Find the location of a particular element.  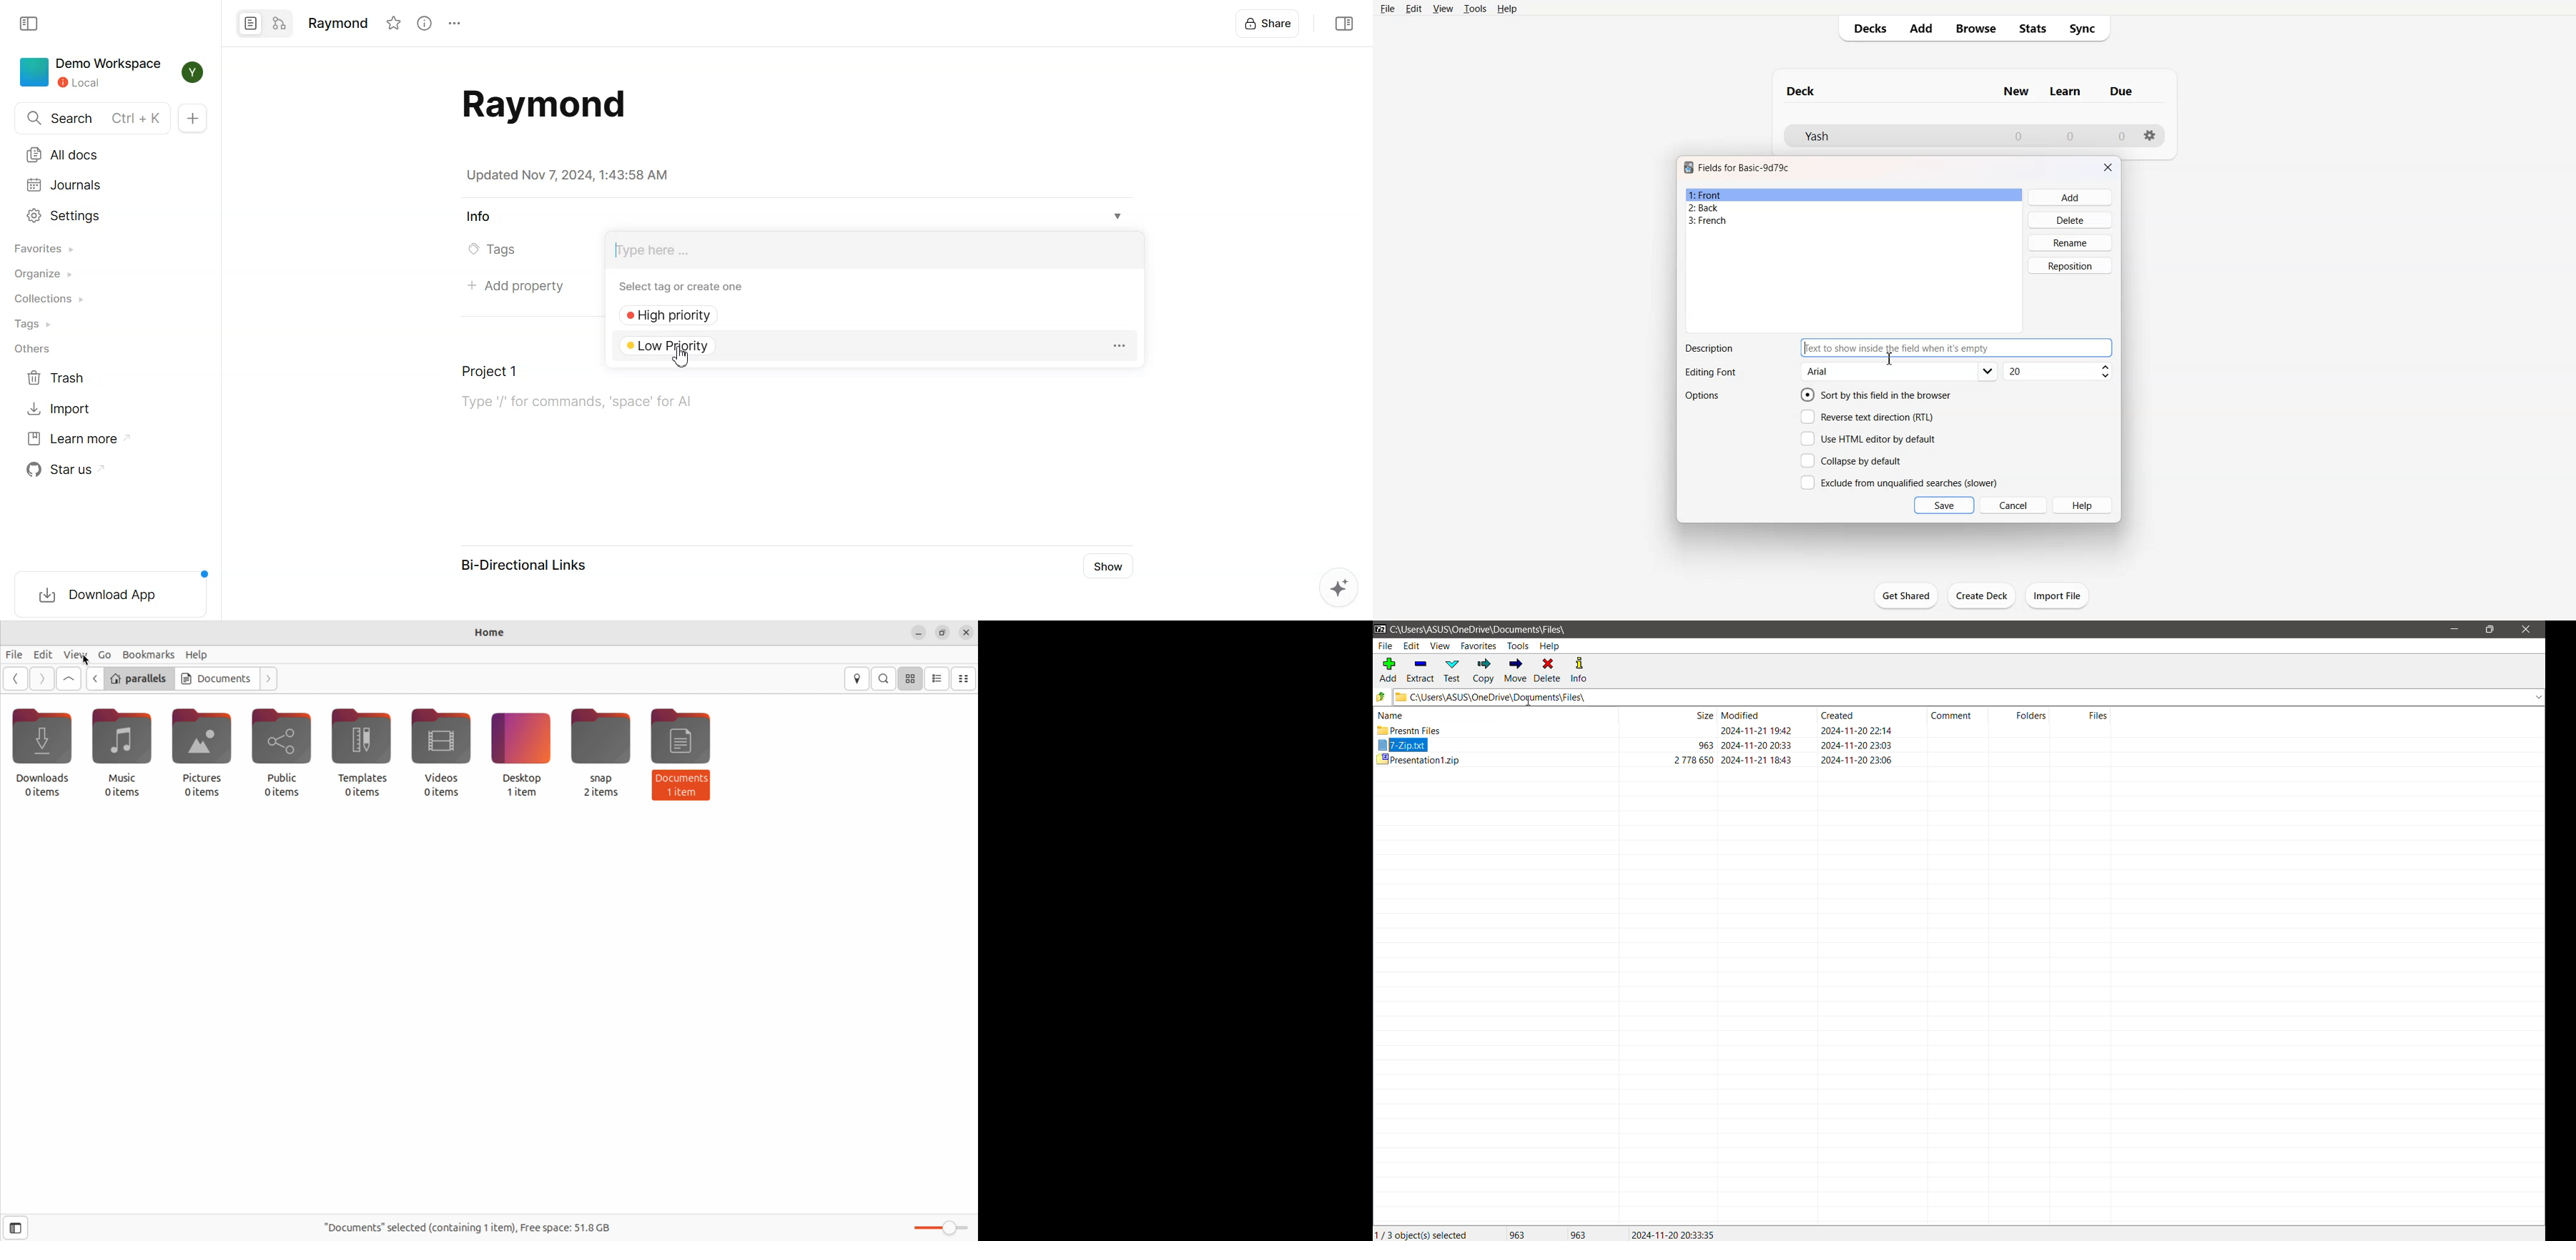

Profile is located at coordinates (194, 72).